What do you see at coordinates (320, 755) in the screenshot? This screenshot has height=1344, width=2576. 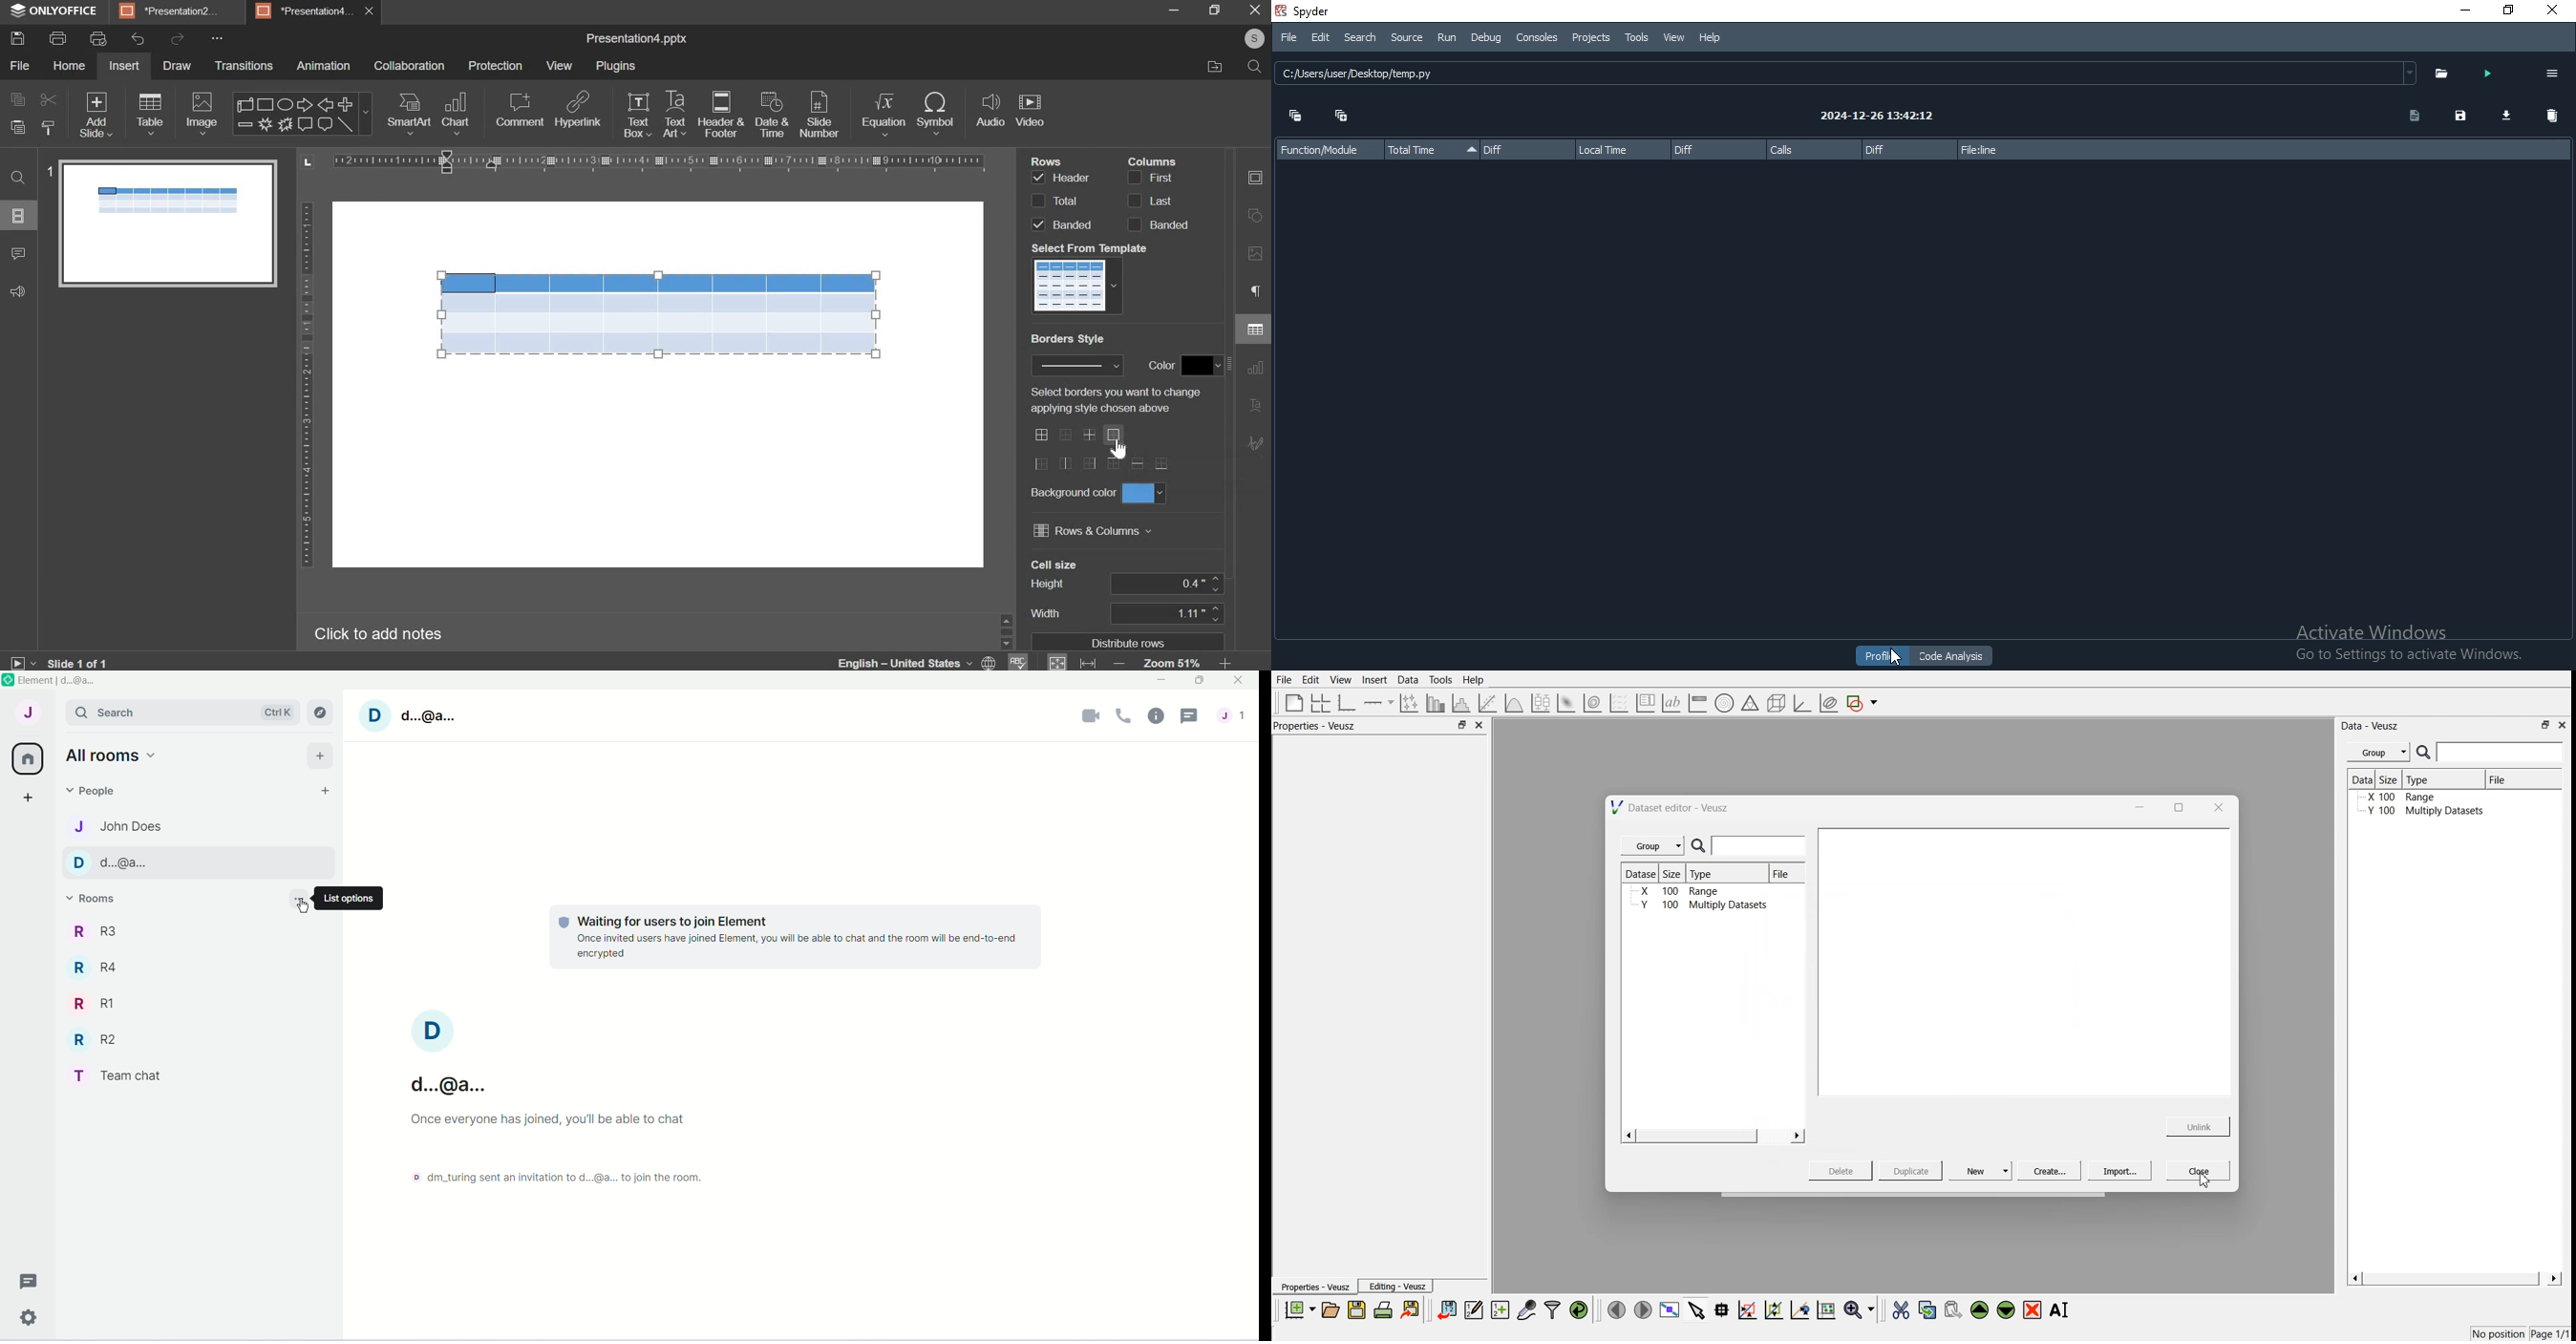 I see `Add` at bounding box center [320, 755].